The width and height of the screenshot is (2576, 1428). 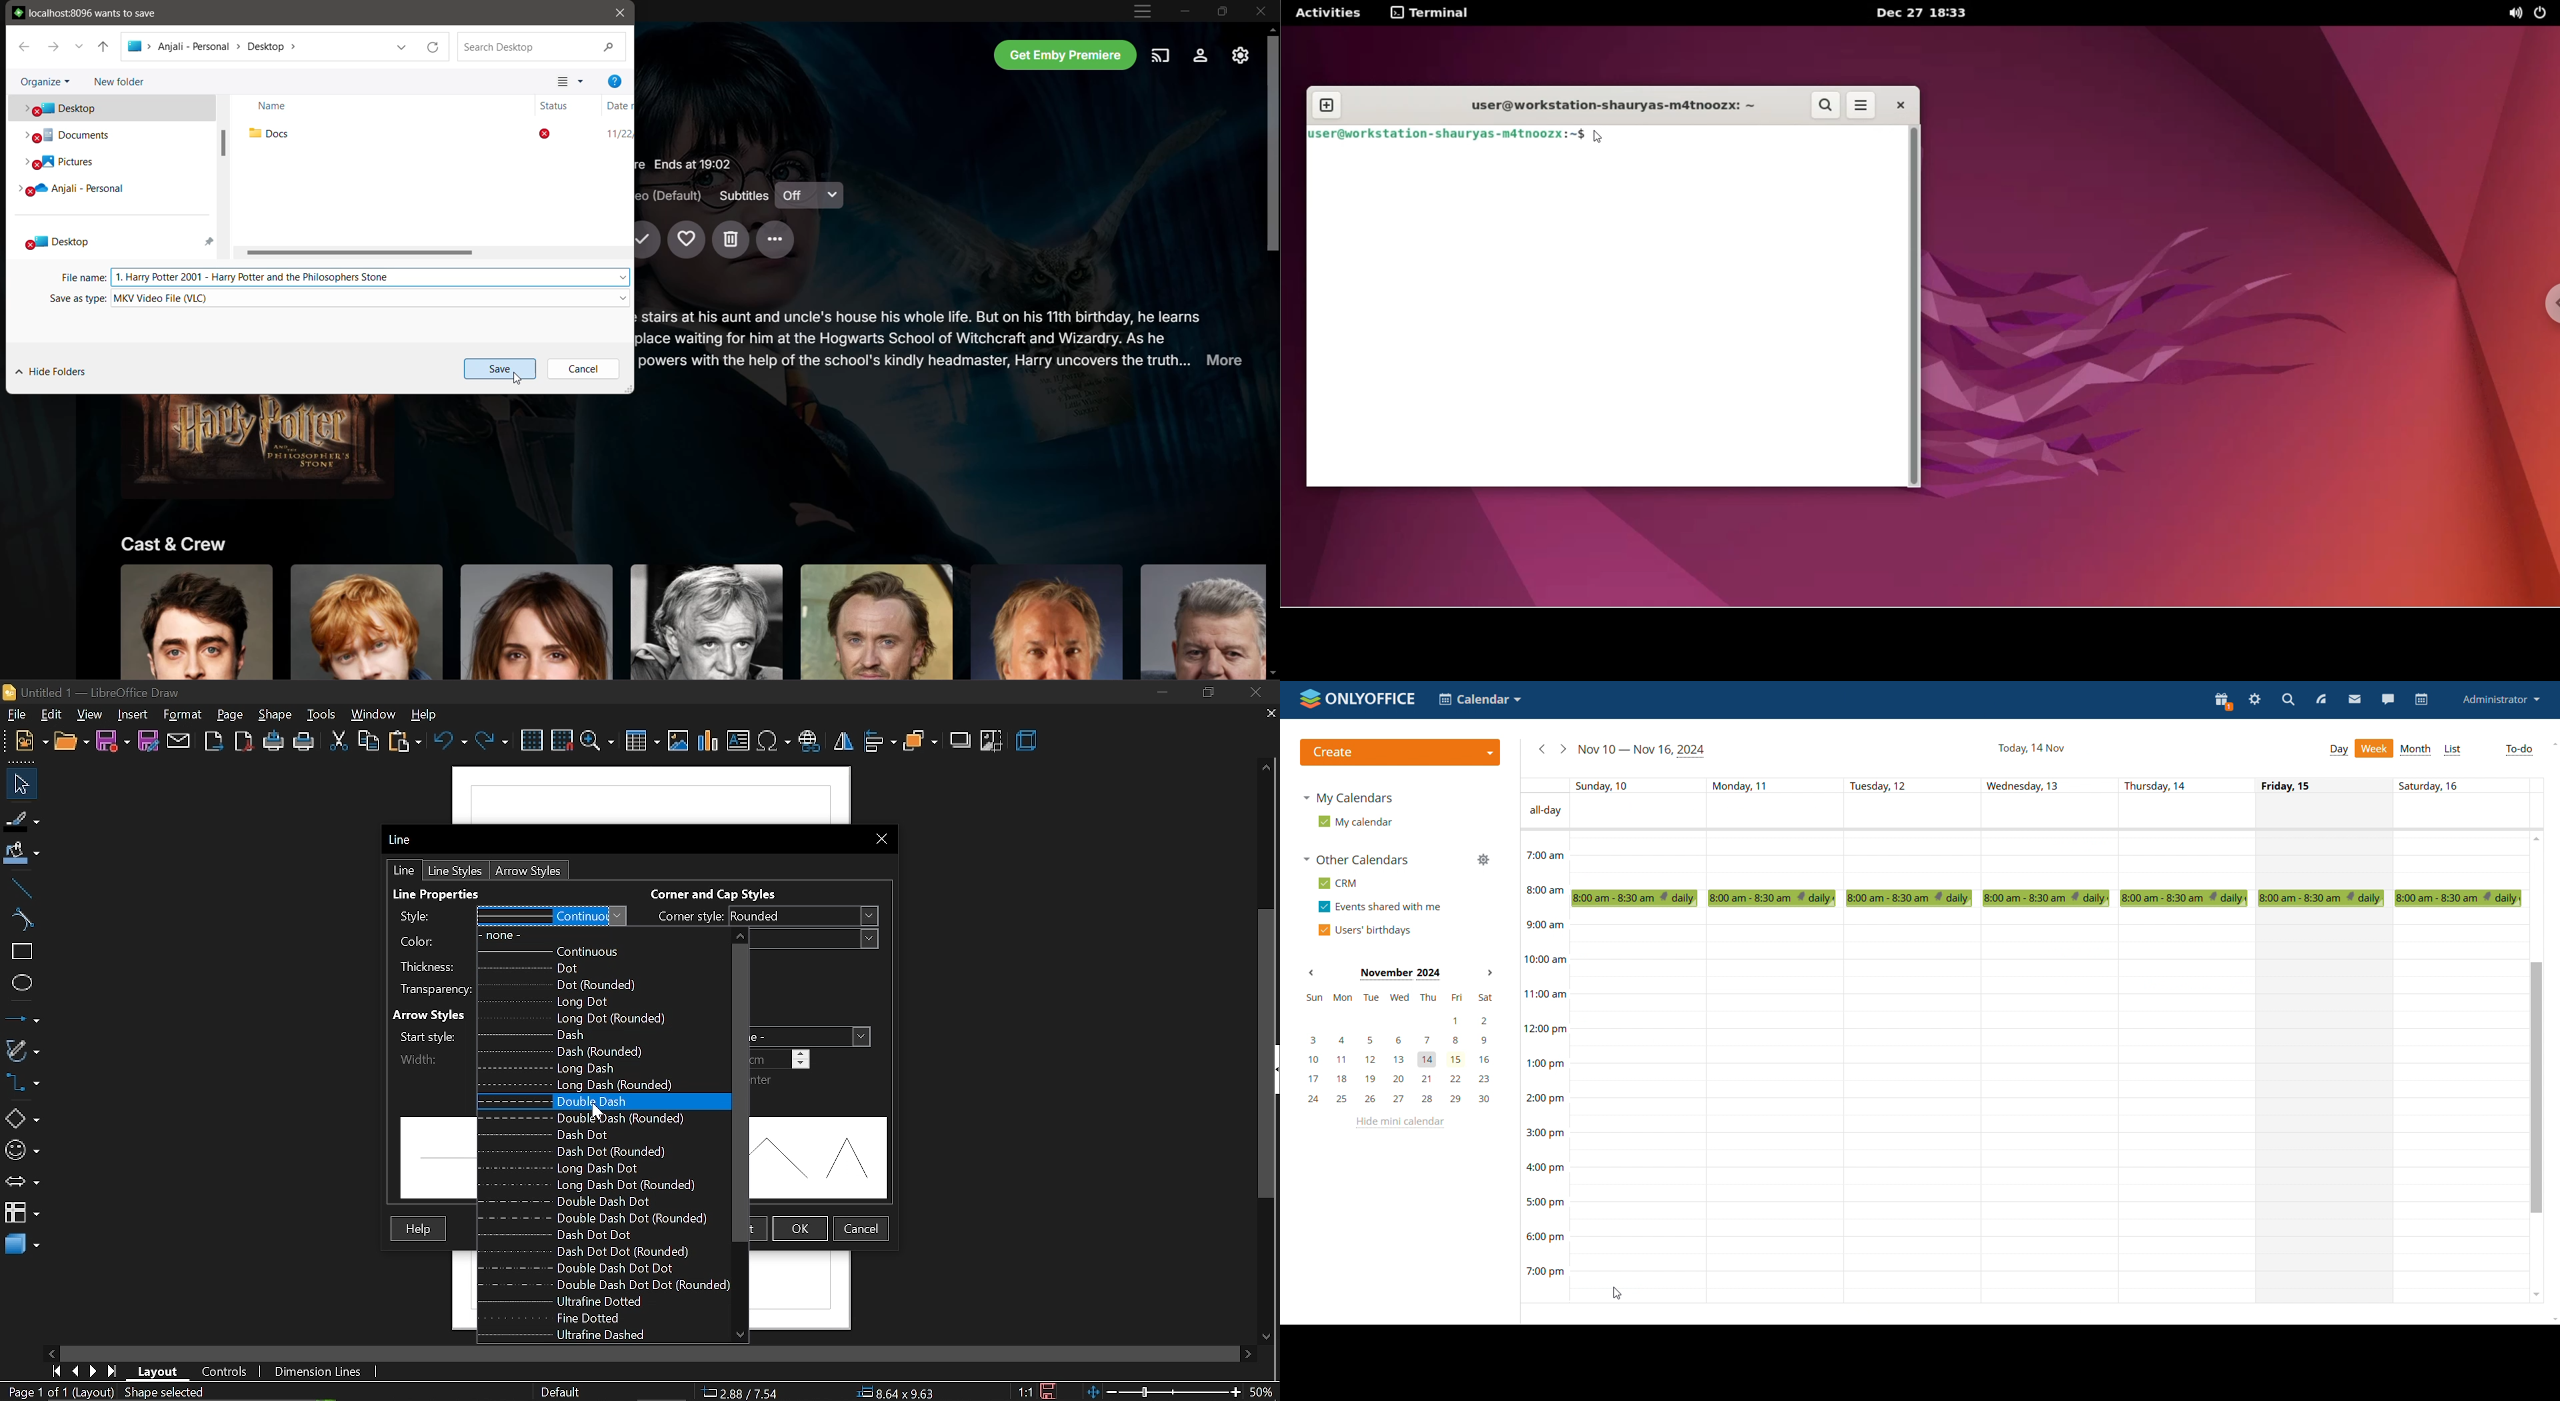 I want to click on Long dash dot, so click(x=603, y=1169).